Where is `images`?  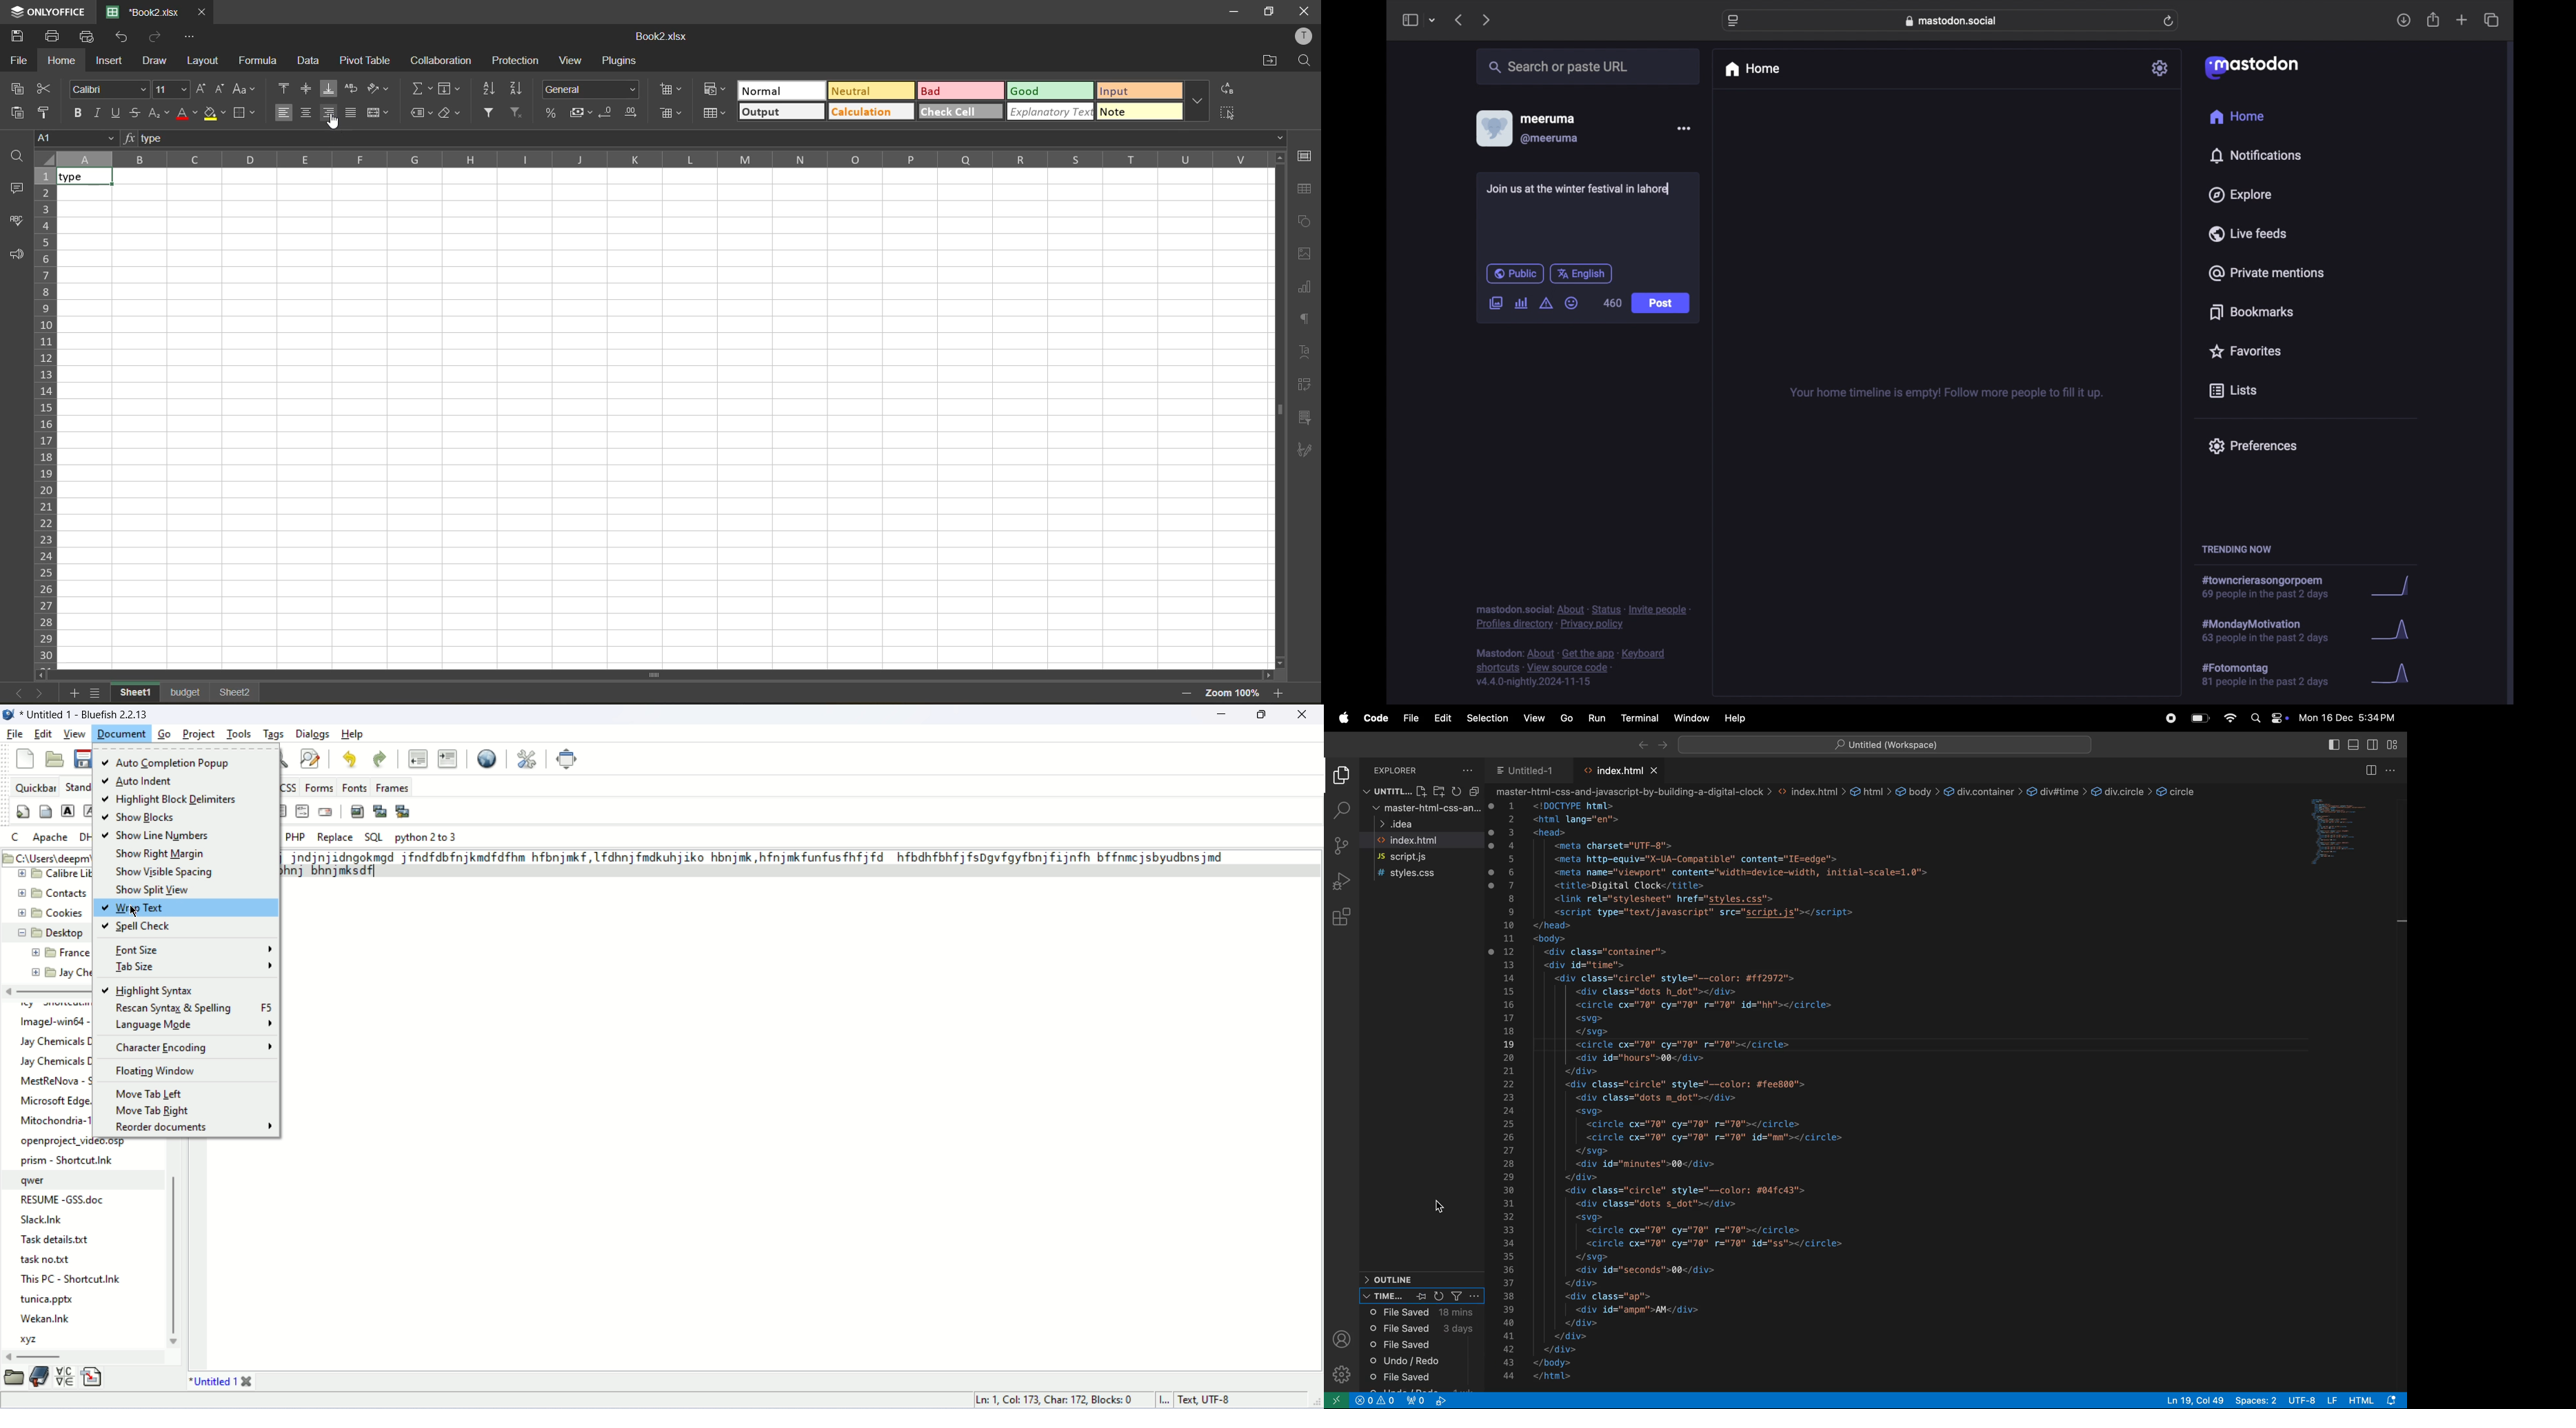
images is located at coordinates (1305, 255).